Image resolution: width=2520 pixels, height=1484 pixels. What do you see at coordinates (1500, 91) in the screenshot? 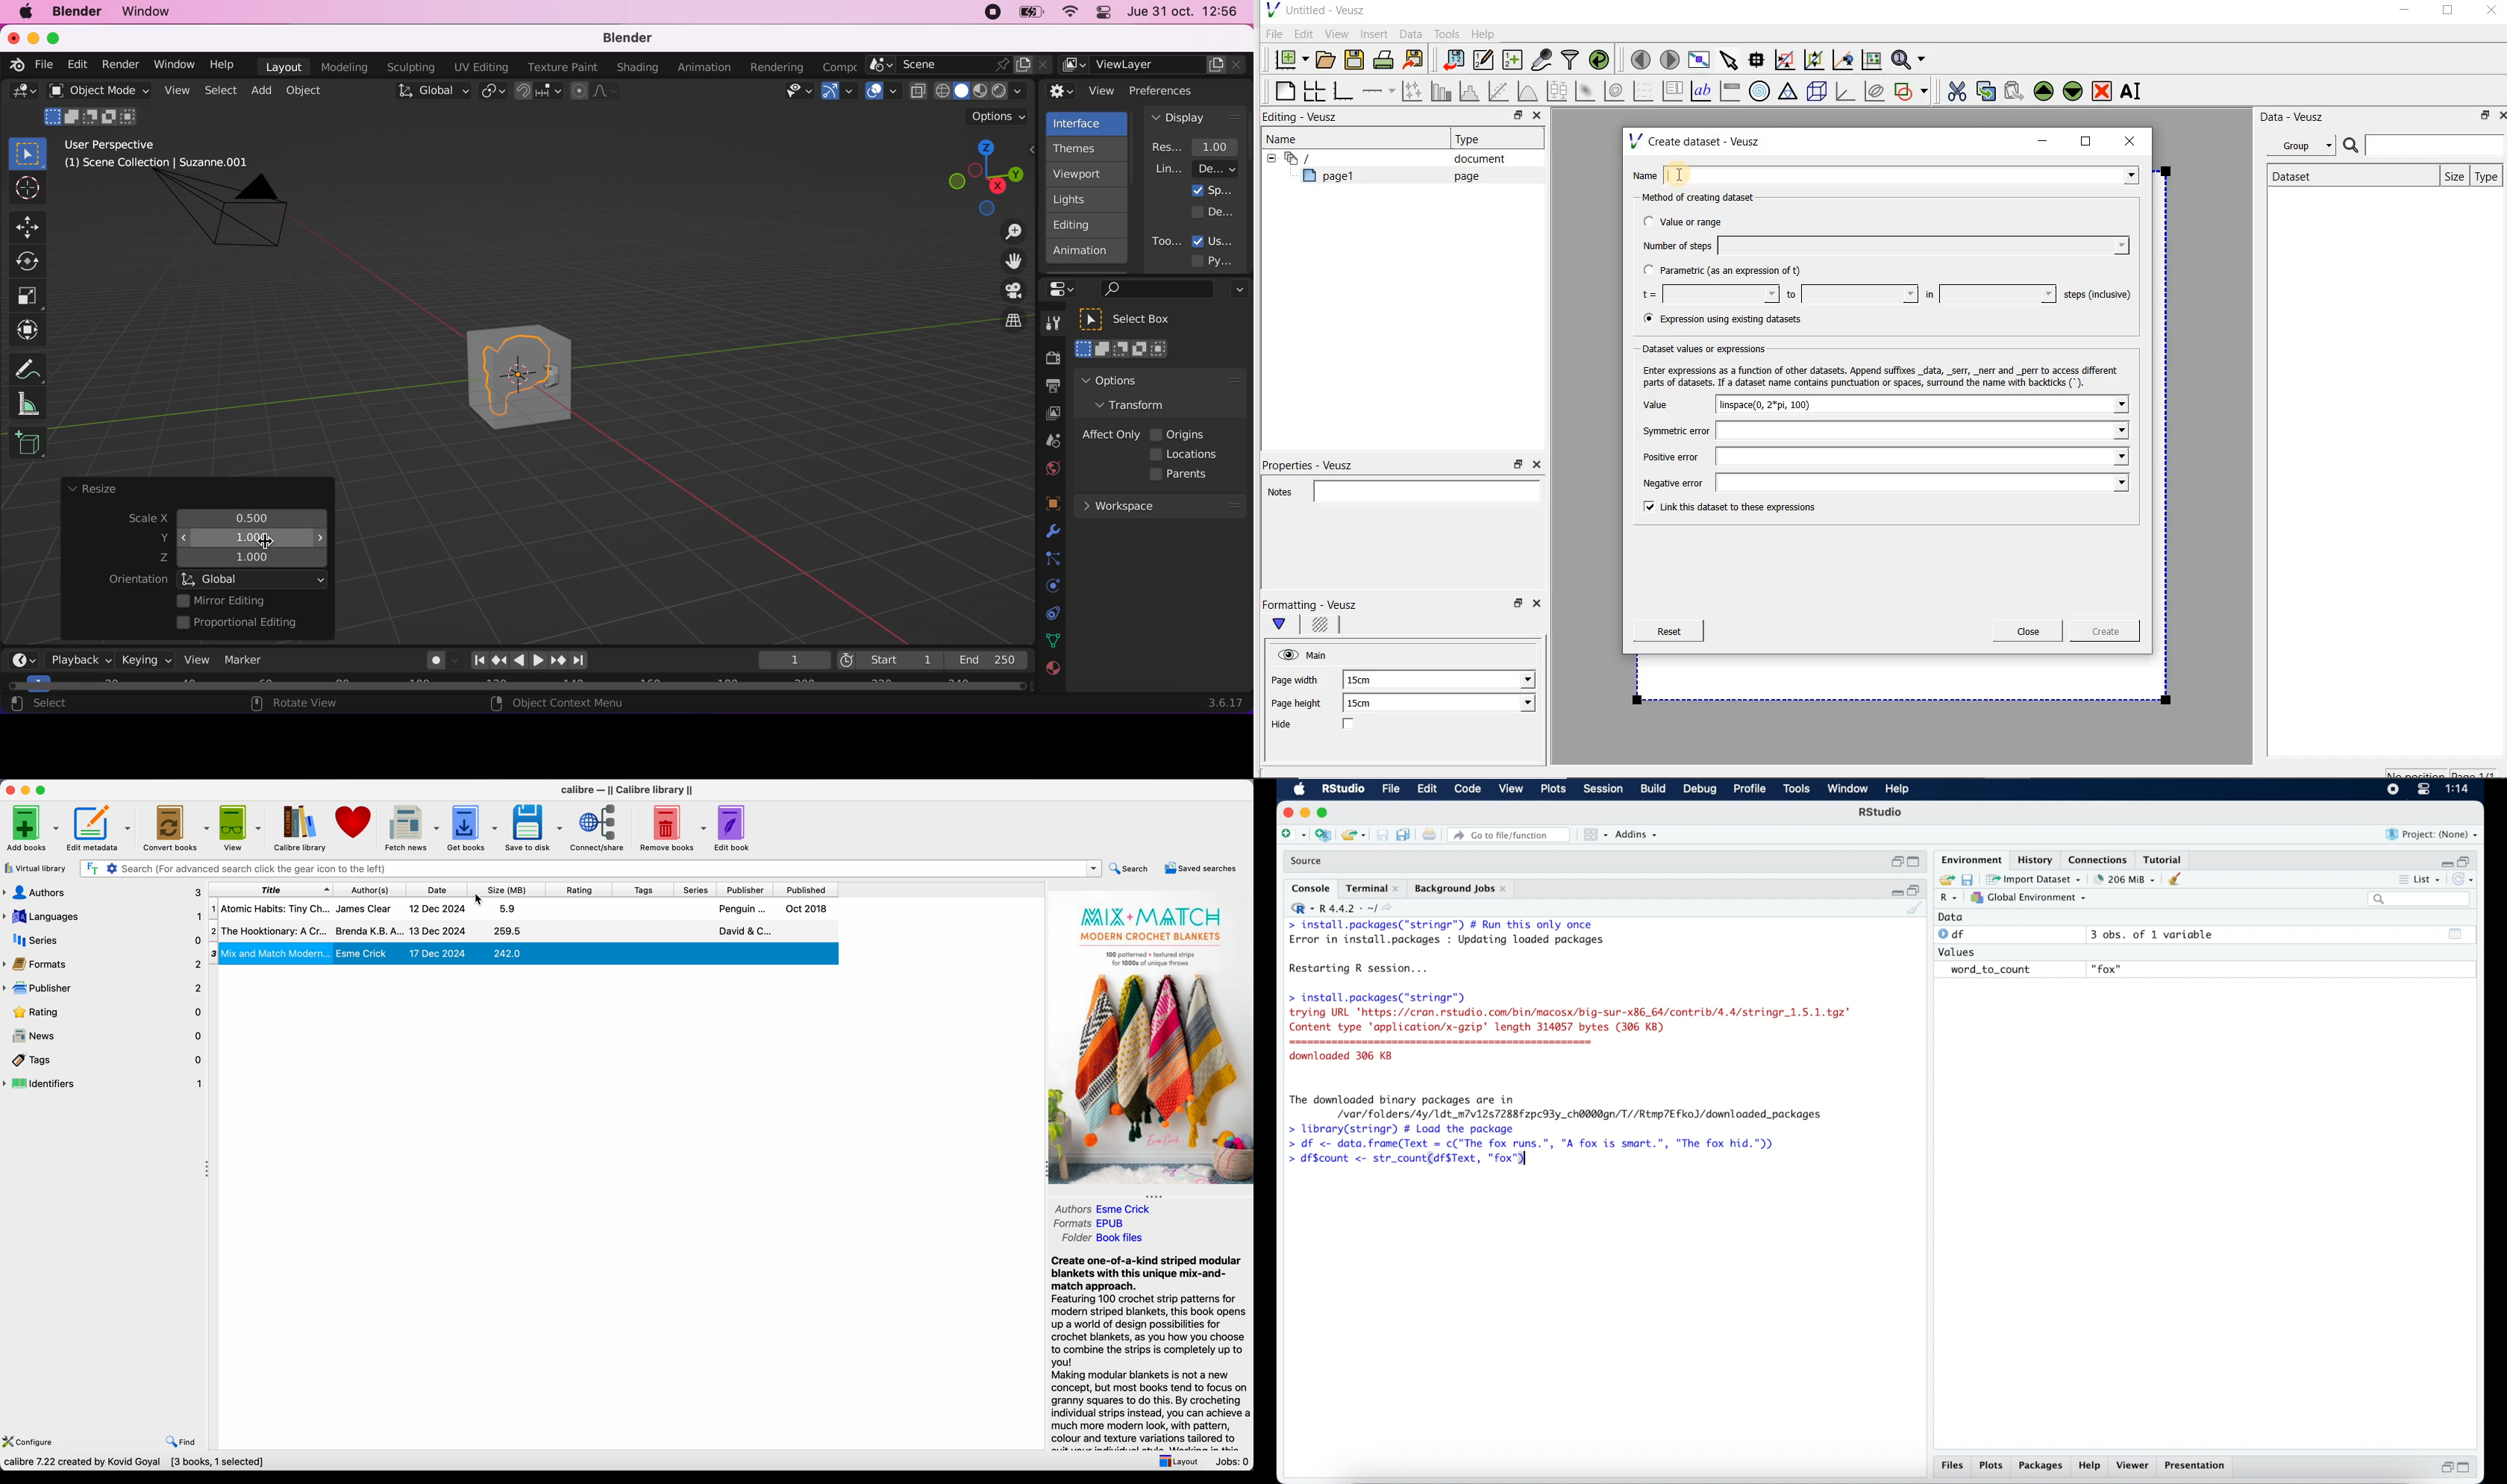
I see `Fit a function to data` at bounding box center [1500, 91].